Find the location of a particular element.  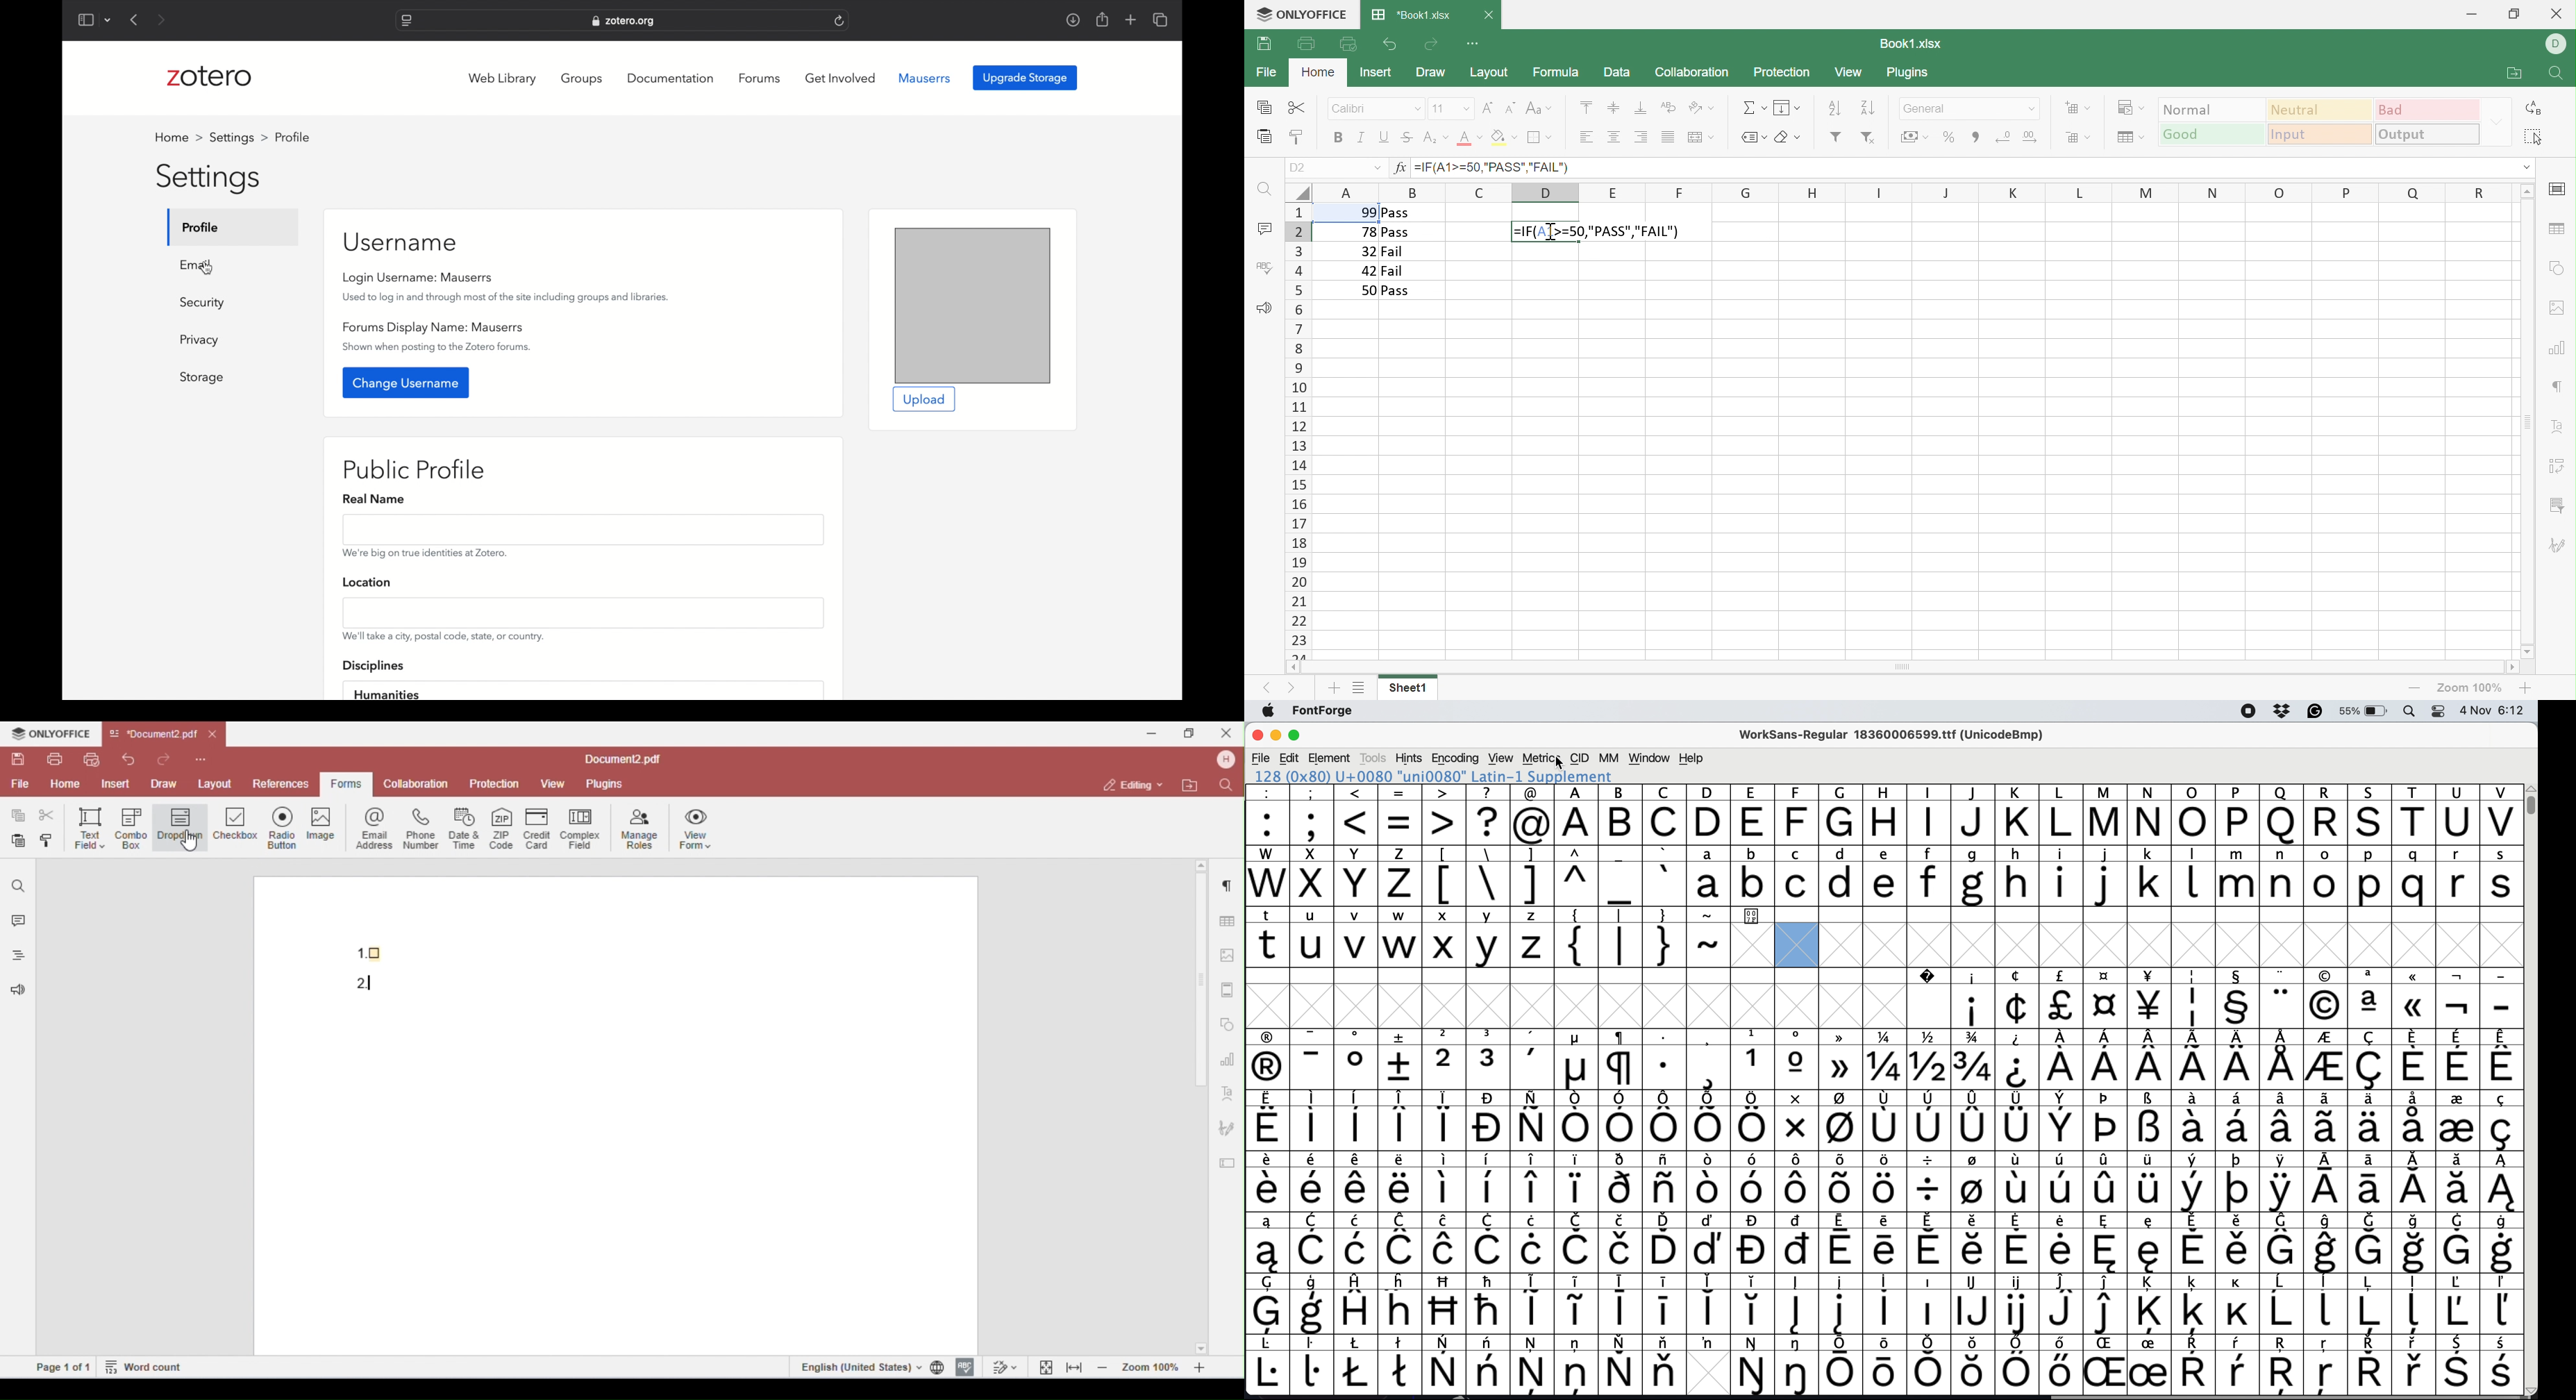

Close is located at coordinates (1257, 733).